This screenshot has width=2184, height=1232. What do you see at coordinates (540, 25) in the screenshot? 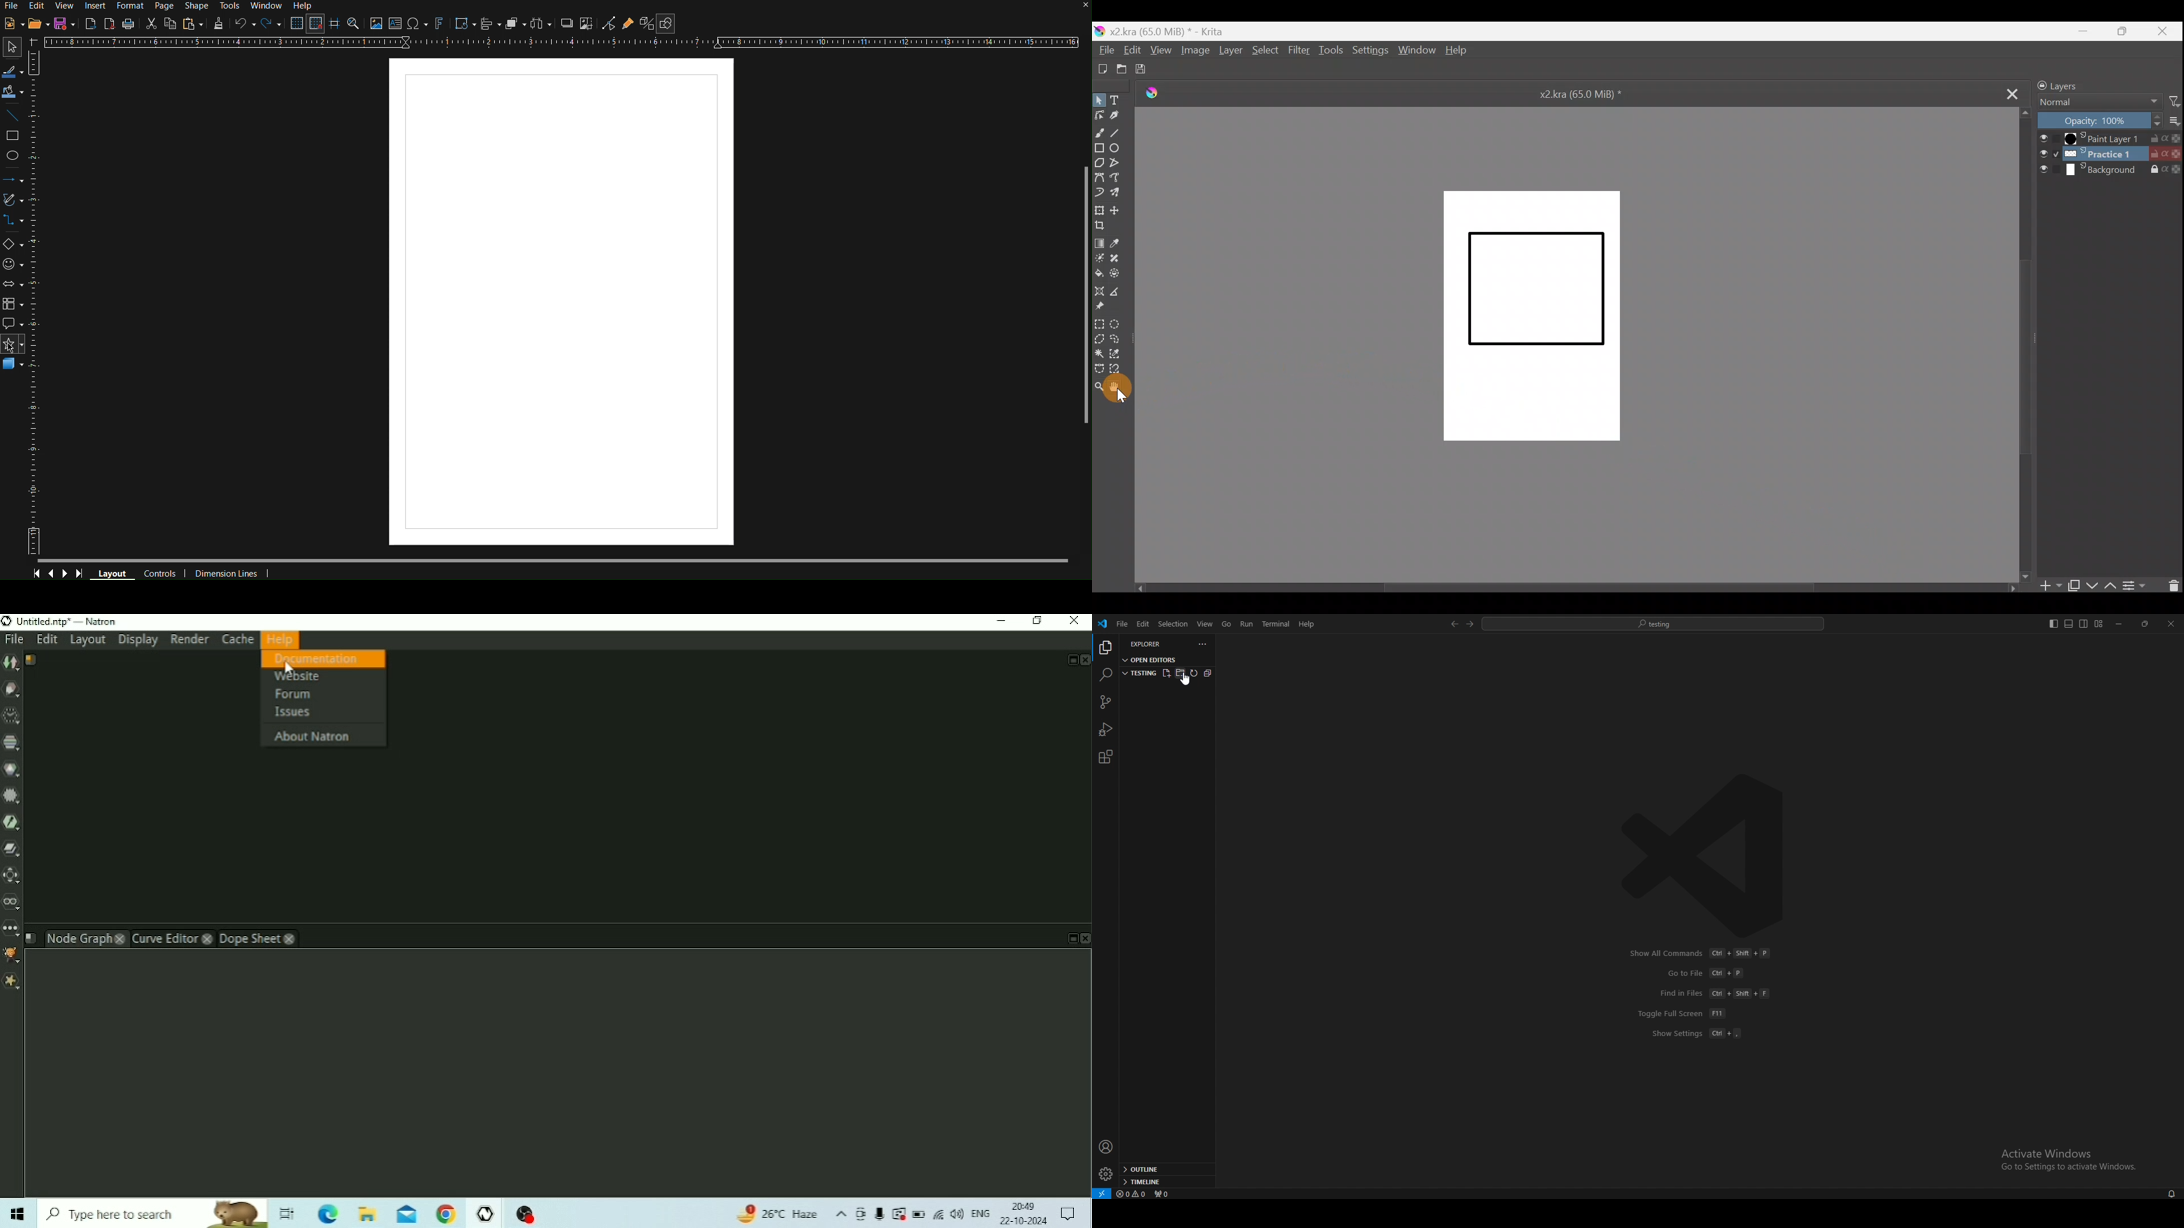
I see `Distribute Objects` at bounding box center [540, 25].